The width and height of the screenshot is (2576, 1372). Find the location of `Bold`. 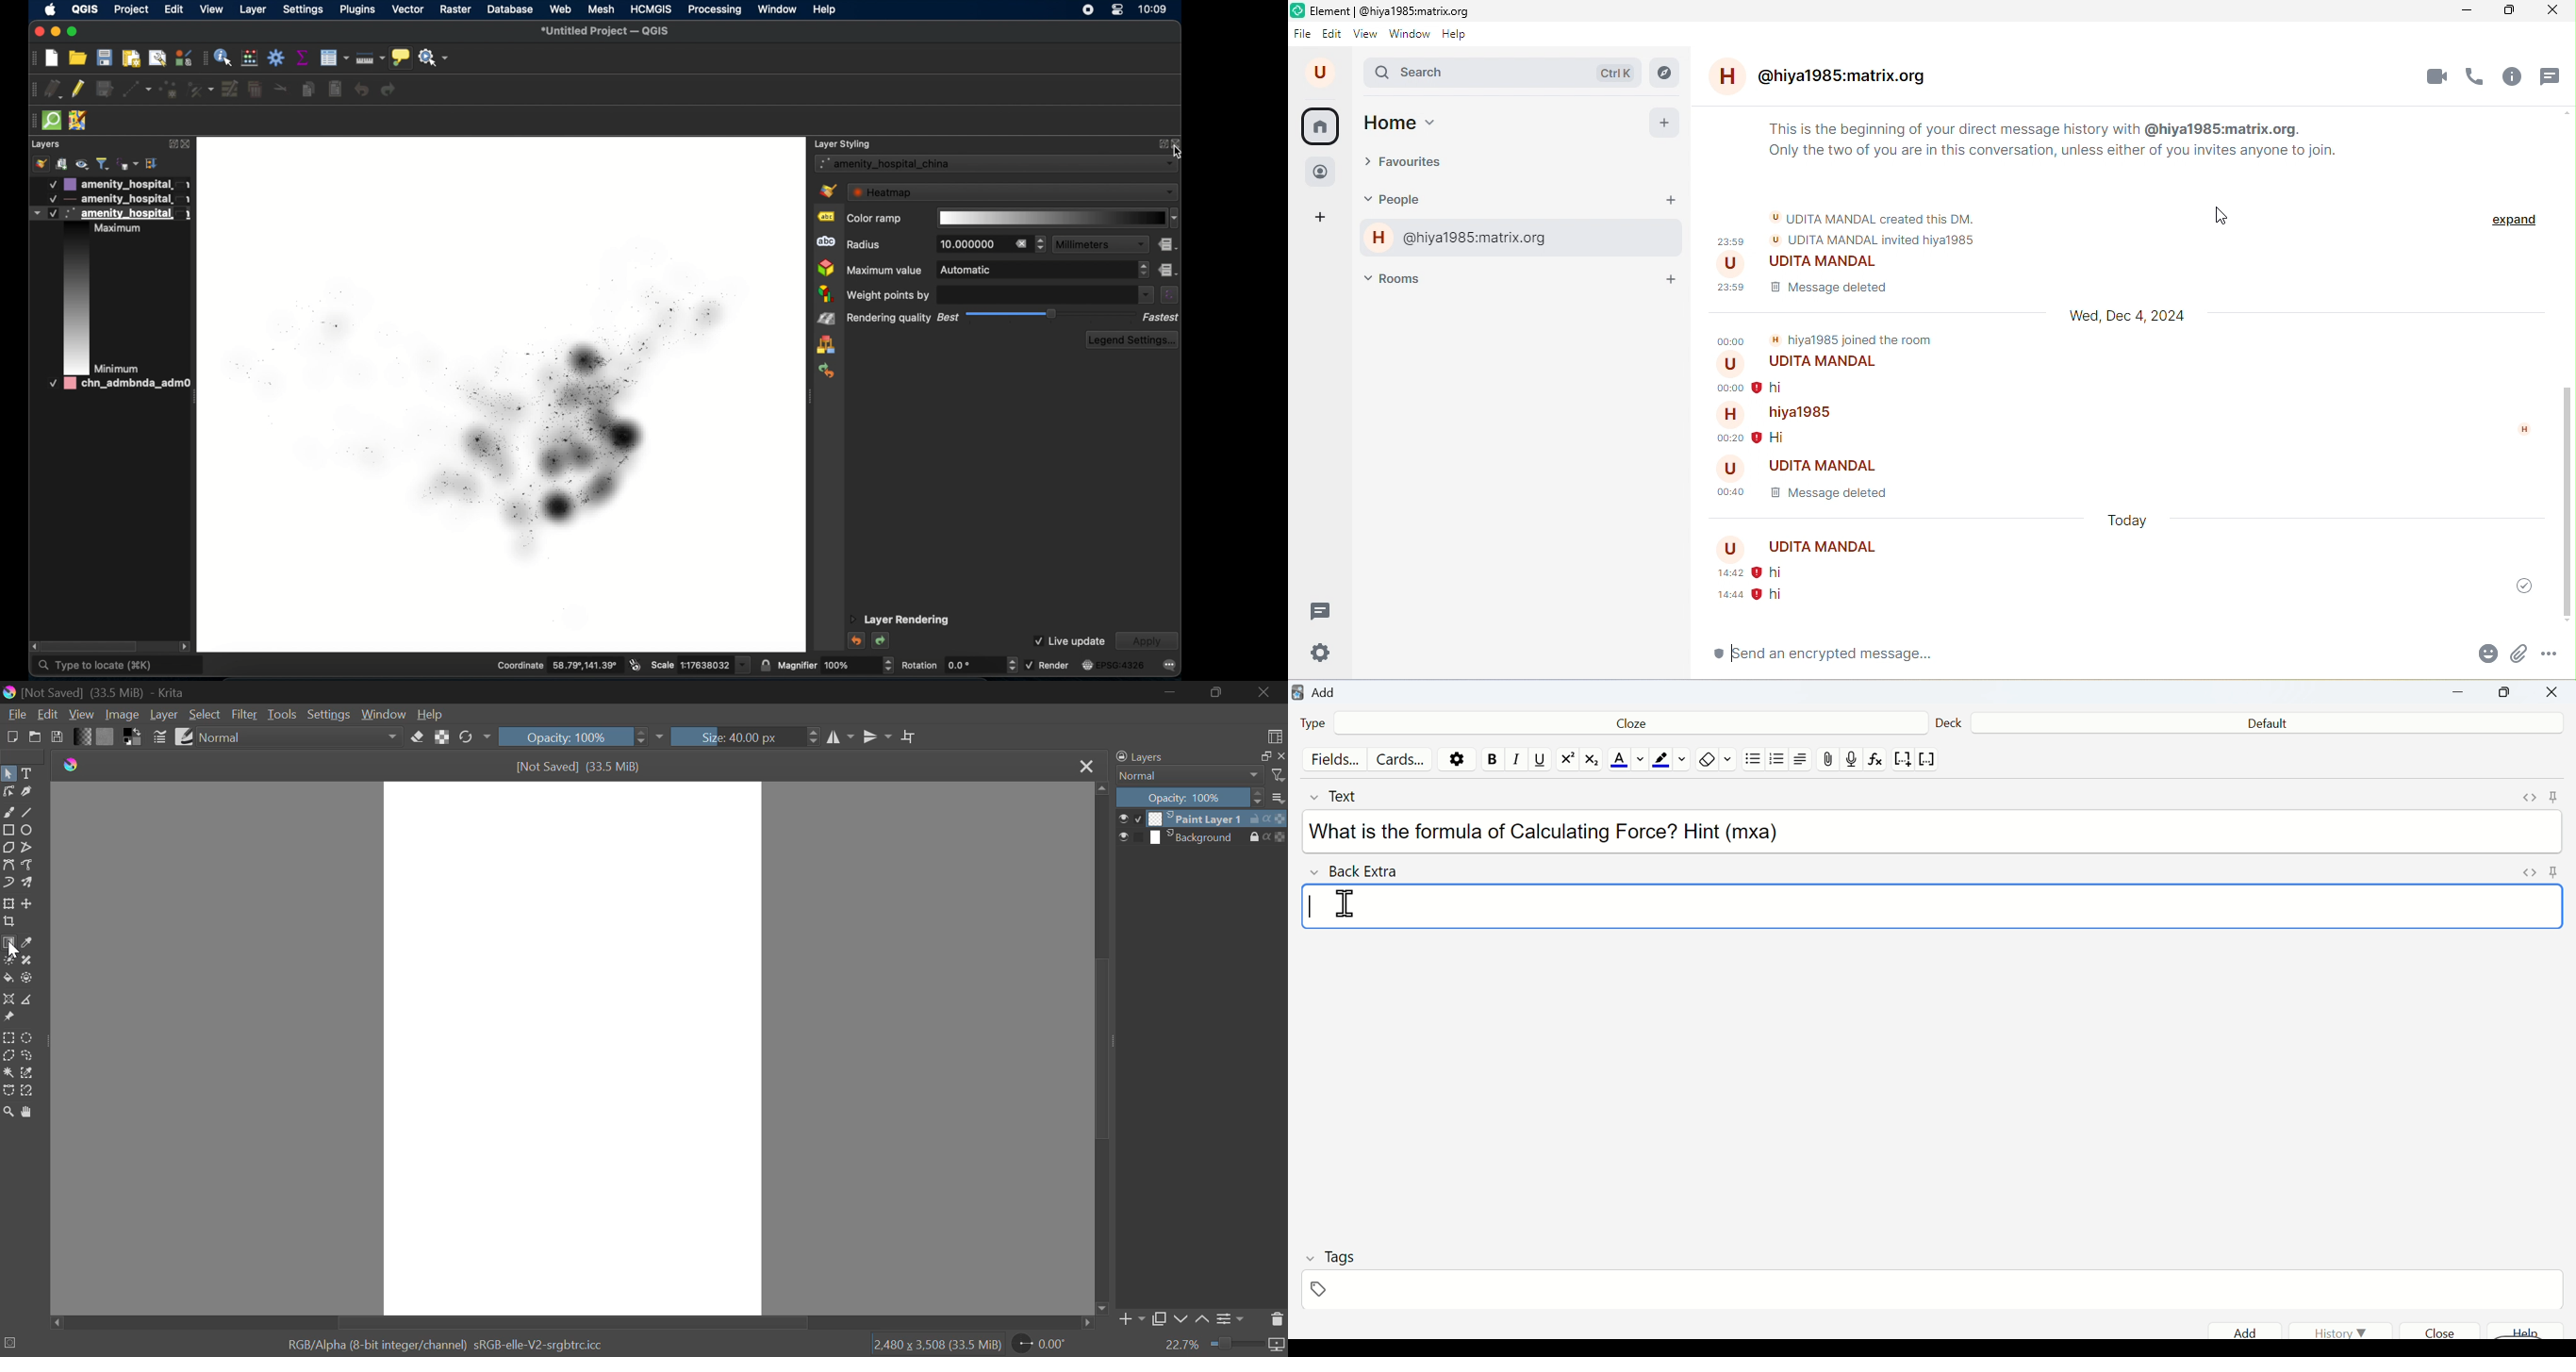

Bold is located at coordinates (1492, 759).